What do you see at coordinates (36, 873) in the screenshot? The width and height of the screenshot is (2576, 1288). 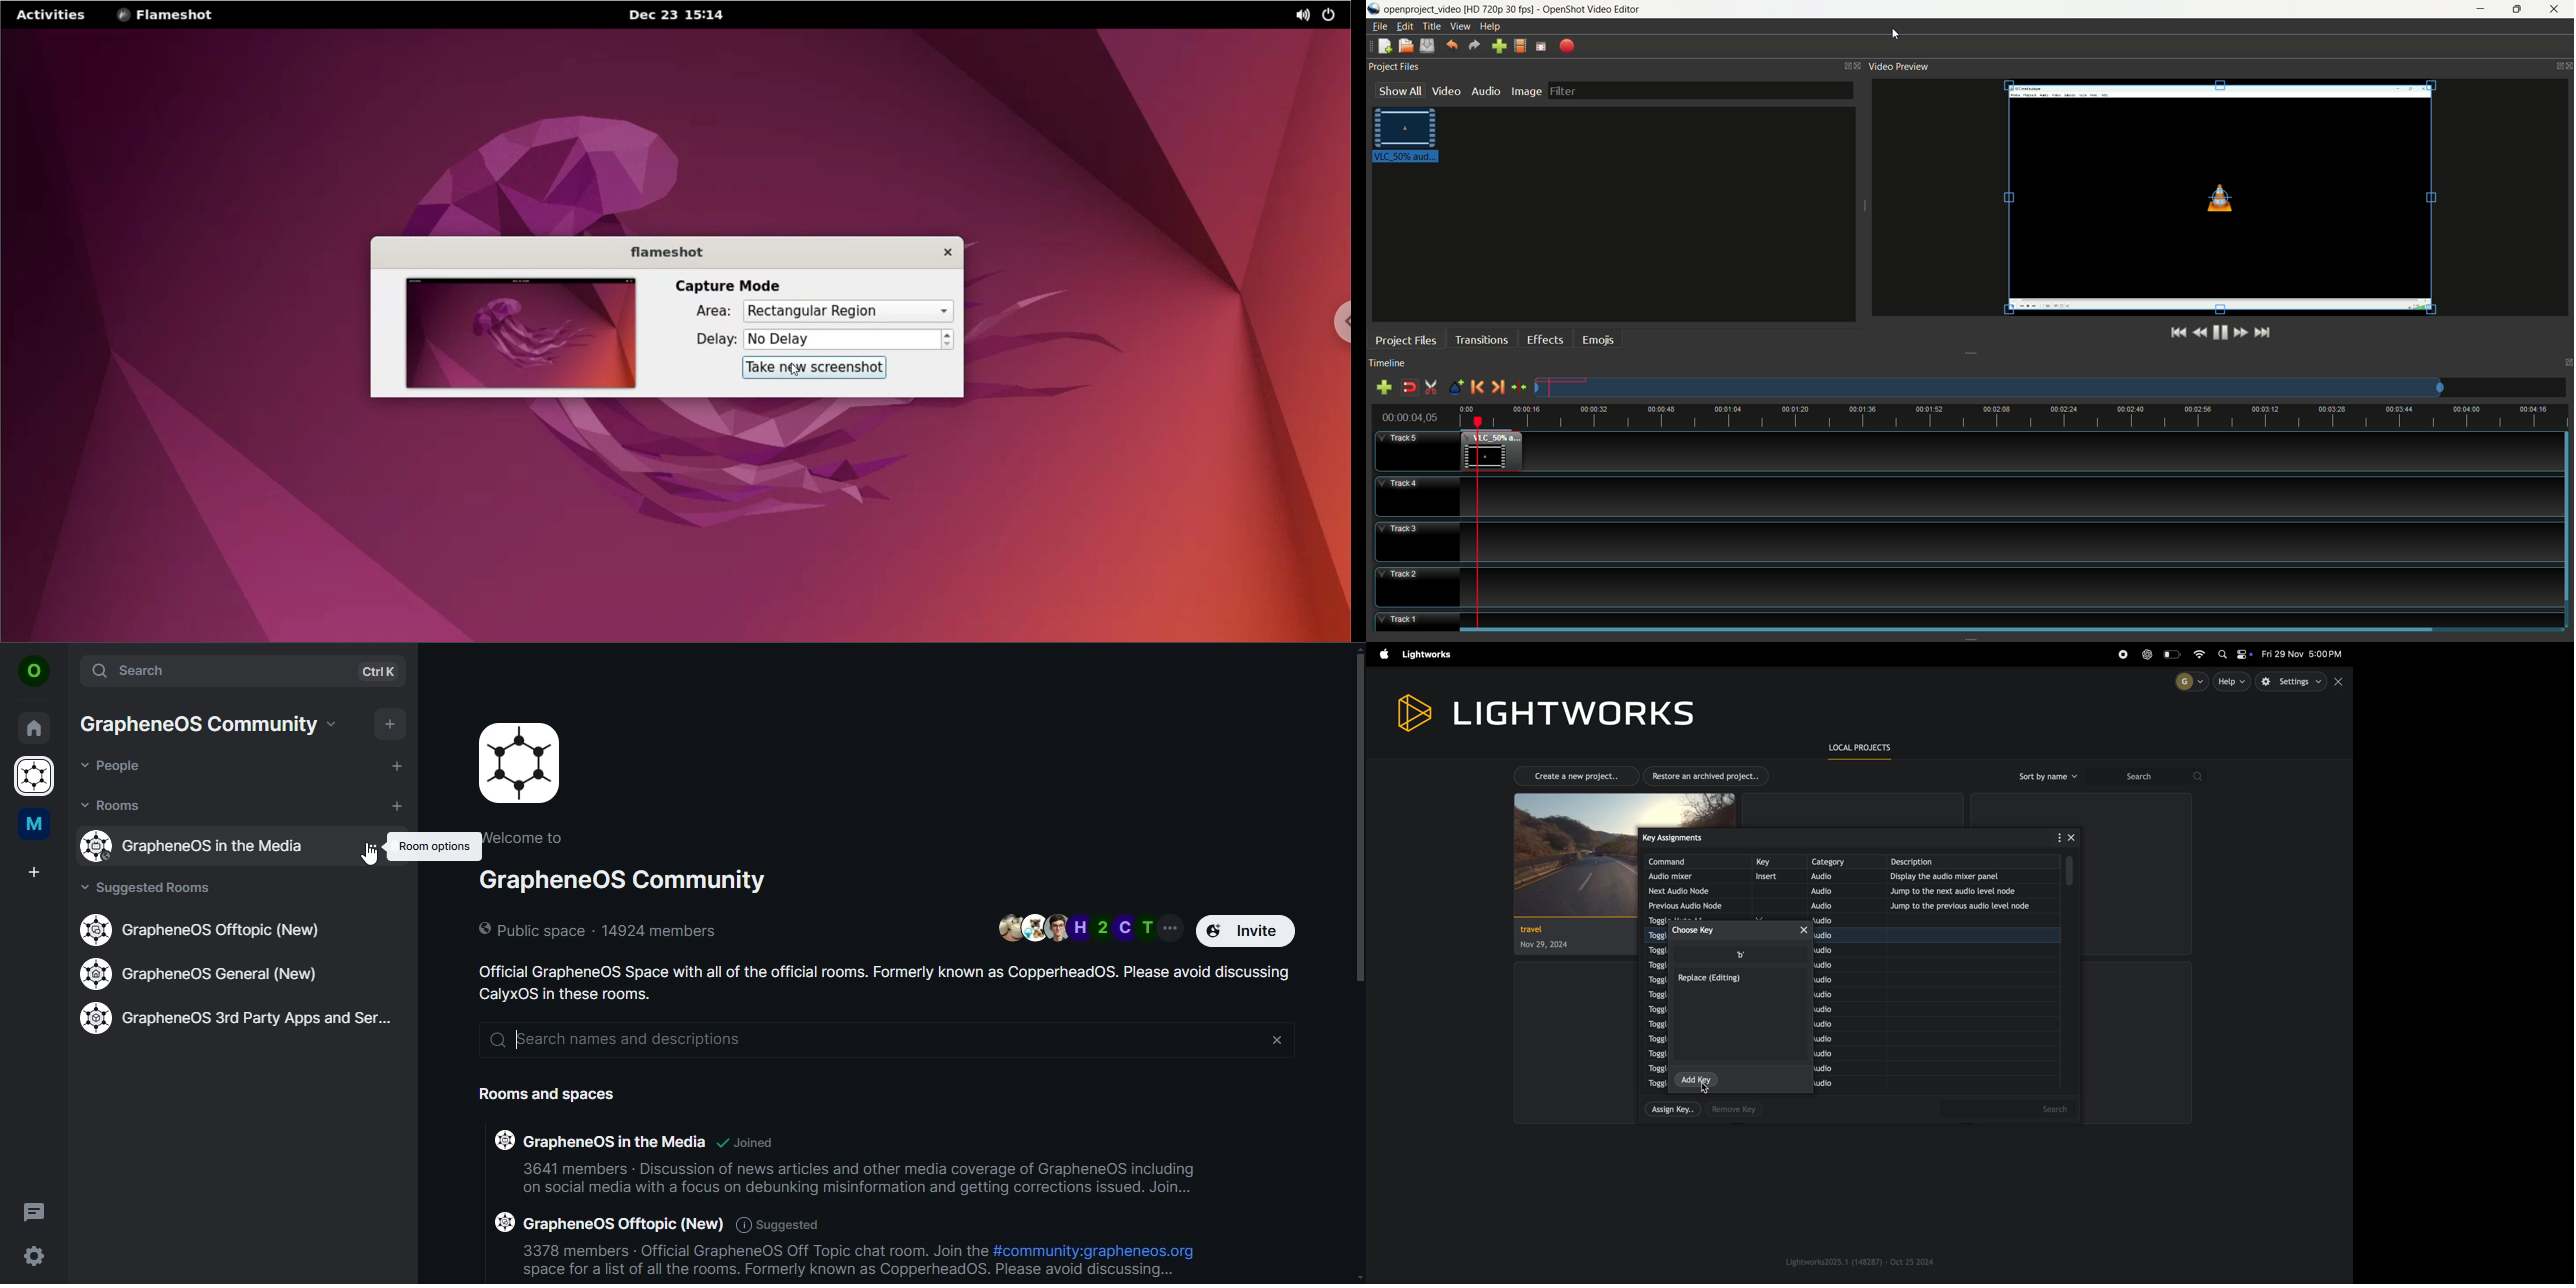 I see `create a space` at bounding box center [36, 873].